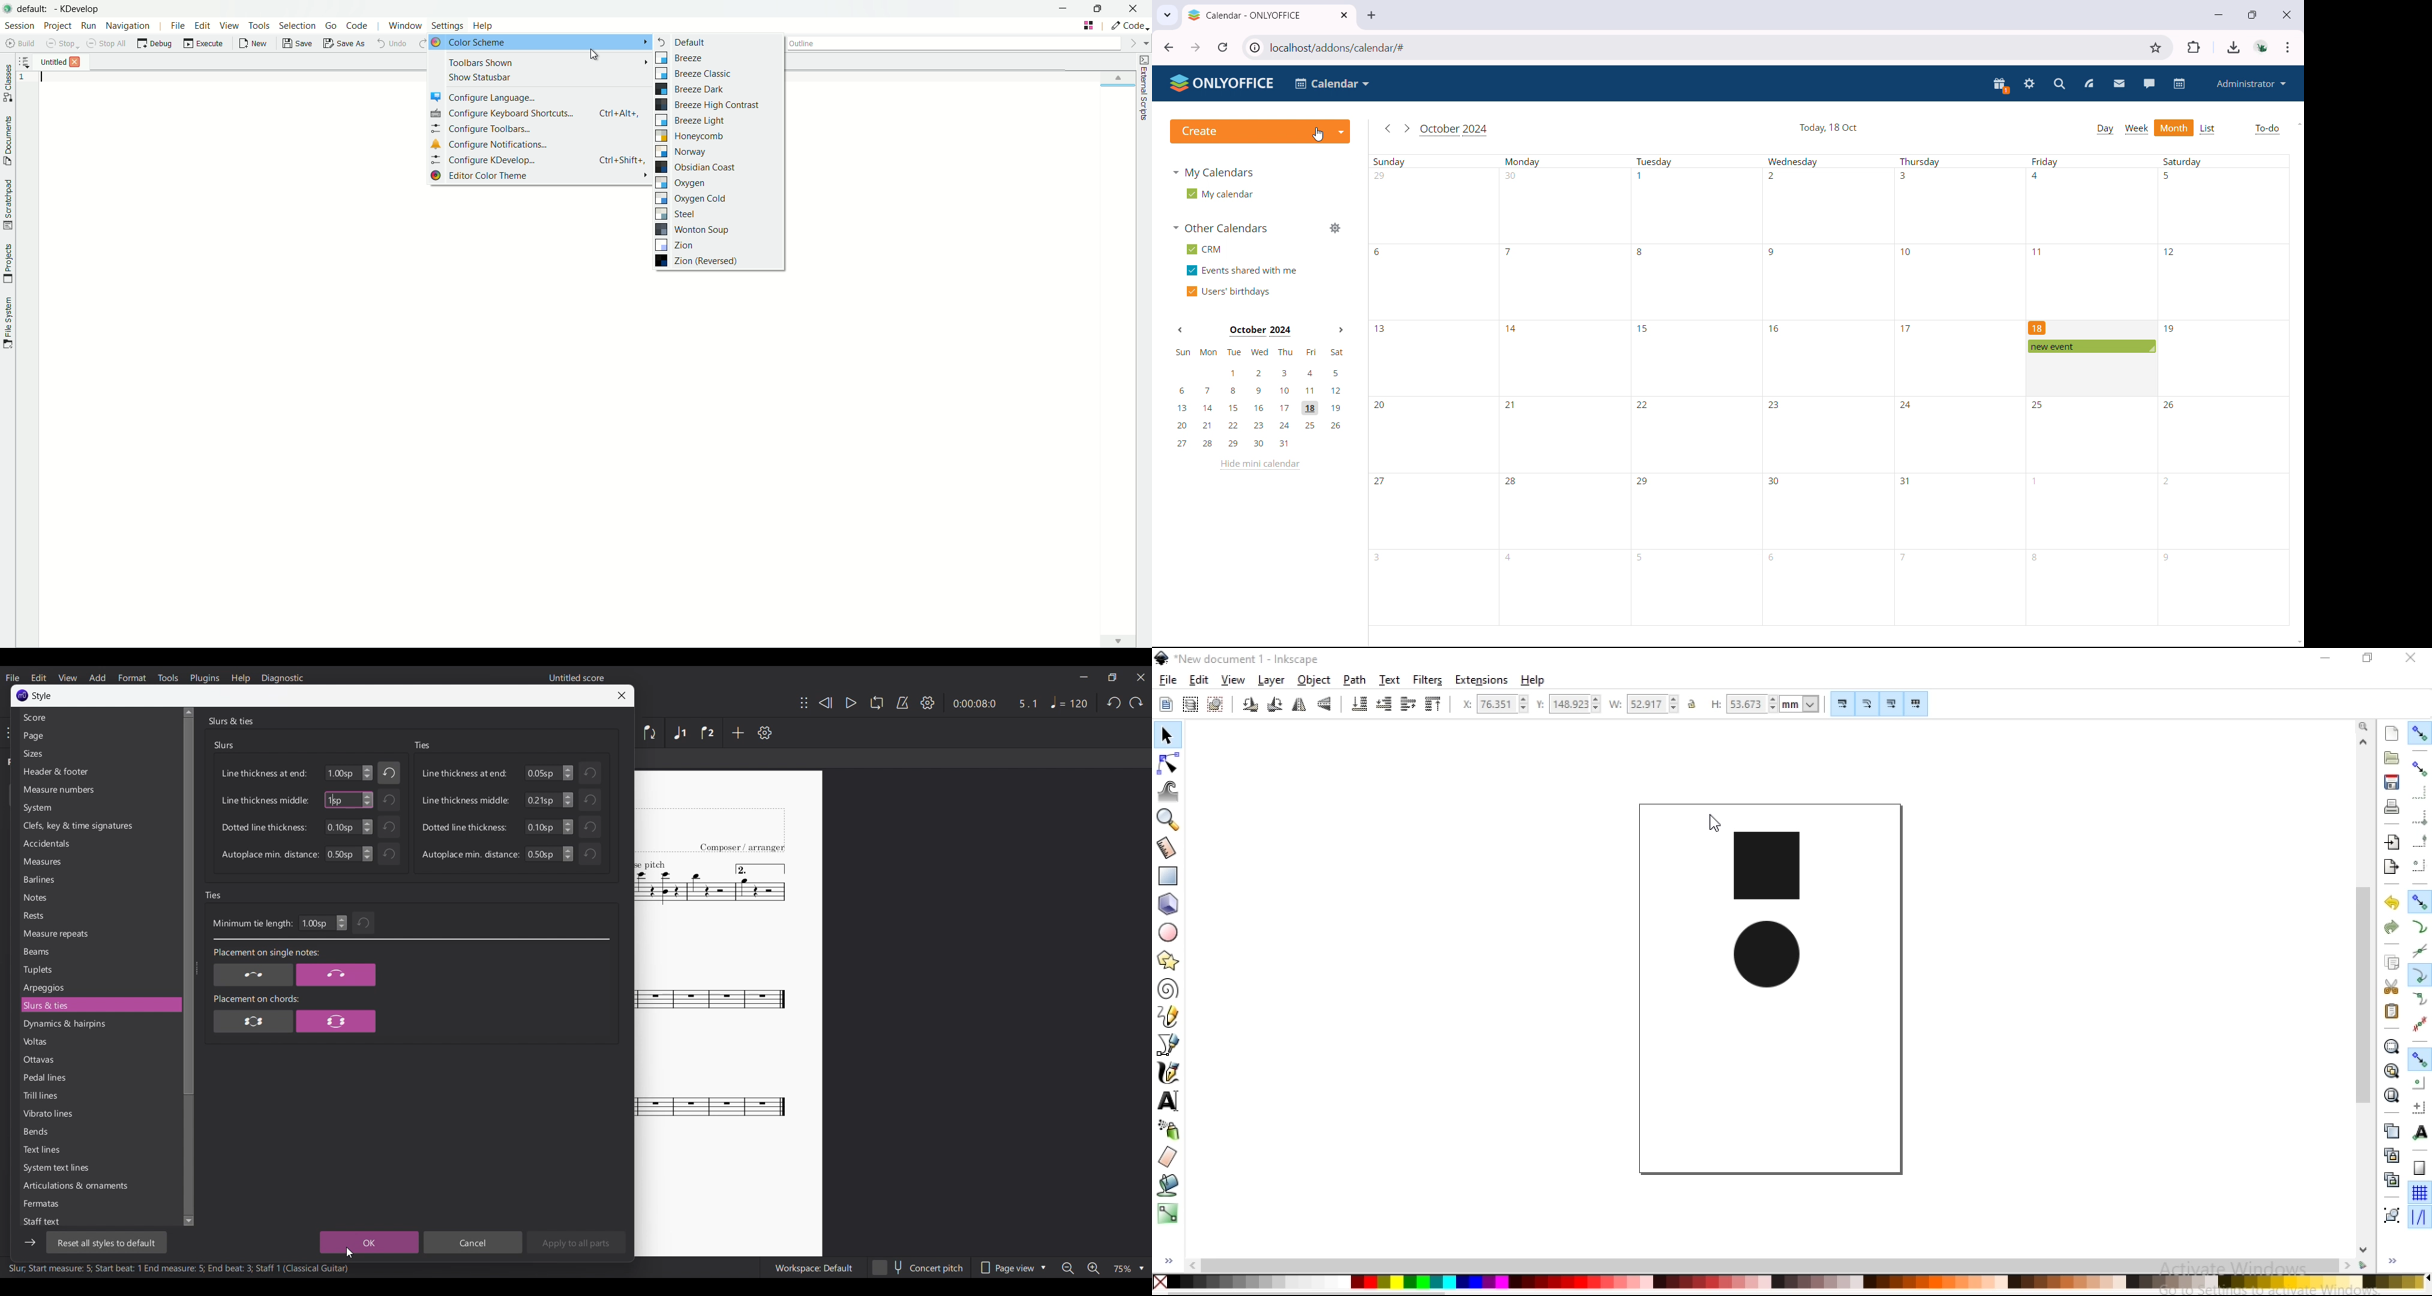  Describe the element at coordinates (256, 998) in the screenshot. I see `Placement on chord` at that location.